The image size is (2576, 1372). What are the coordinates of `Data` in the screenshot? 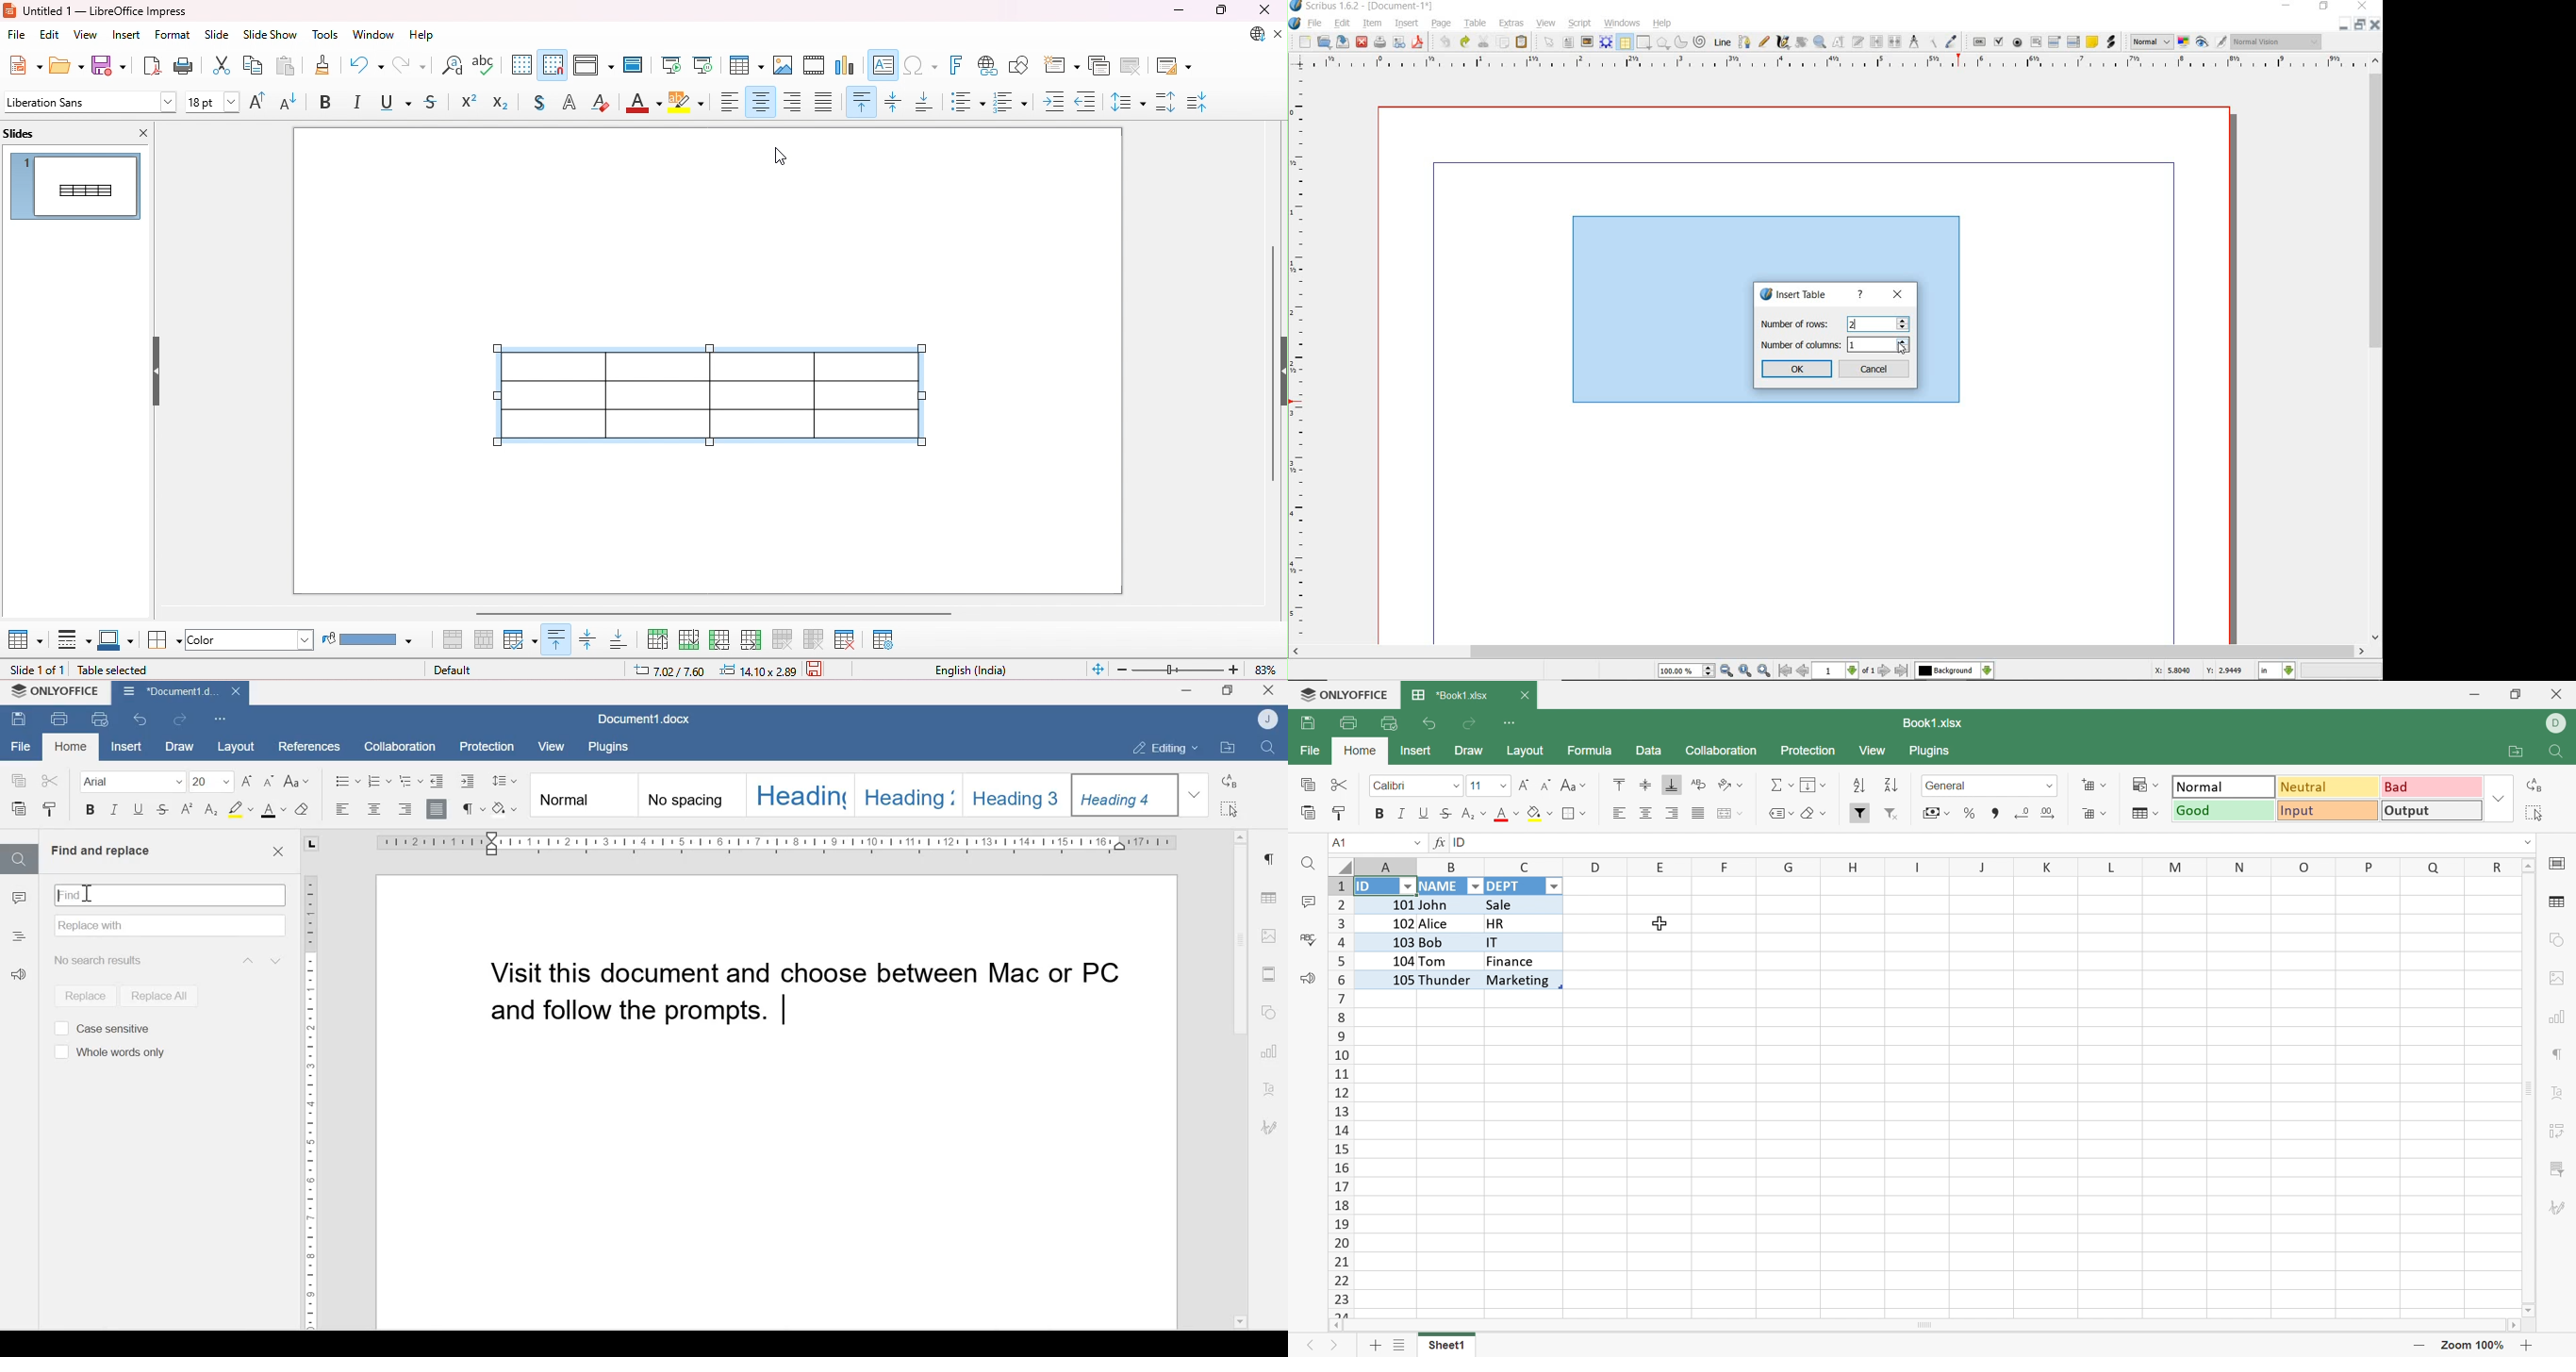 It's located at (1651, 751).